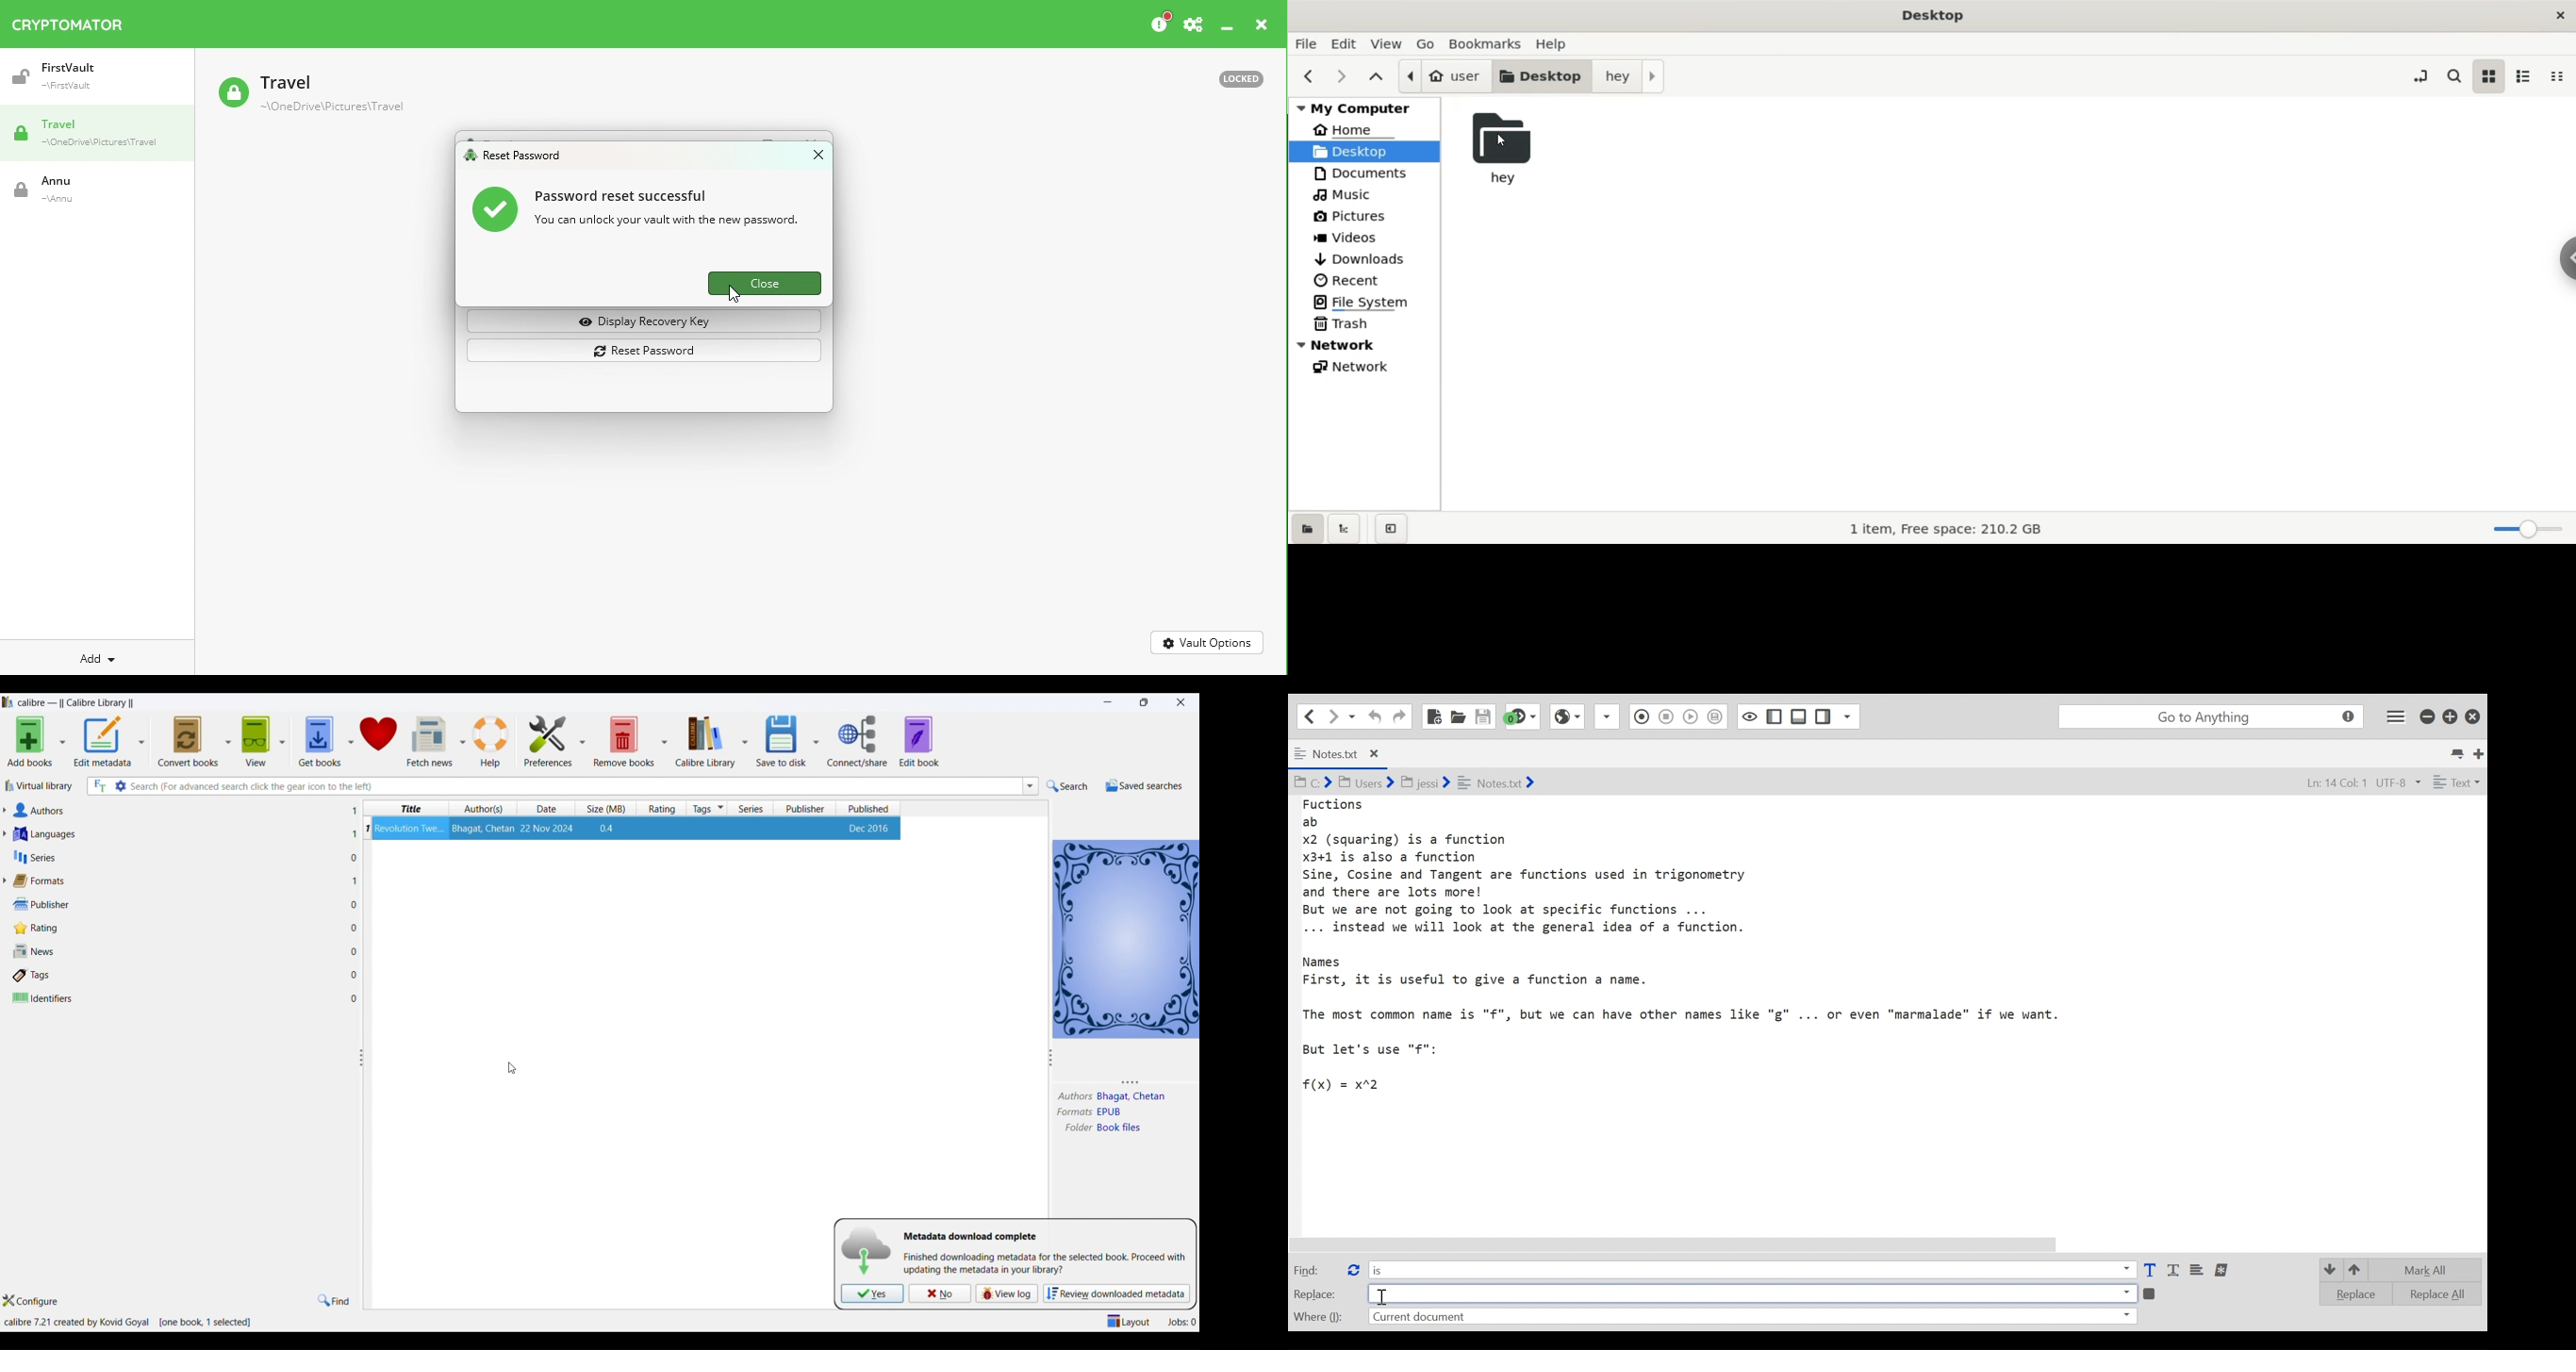 This screenshot has height=1372, width=2576. I want to click on toggle location entry, so click(2420, 76).